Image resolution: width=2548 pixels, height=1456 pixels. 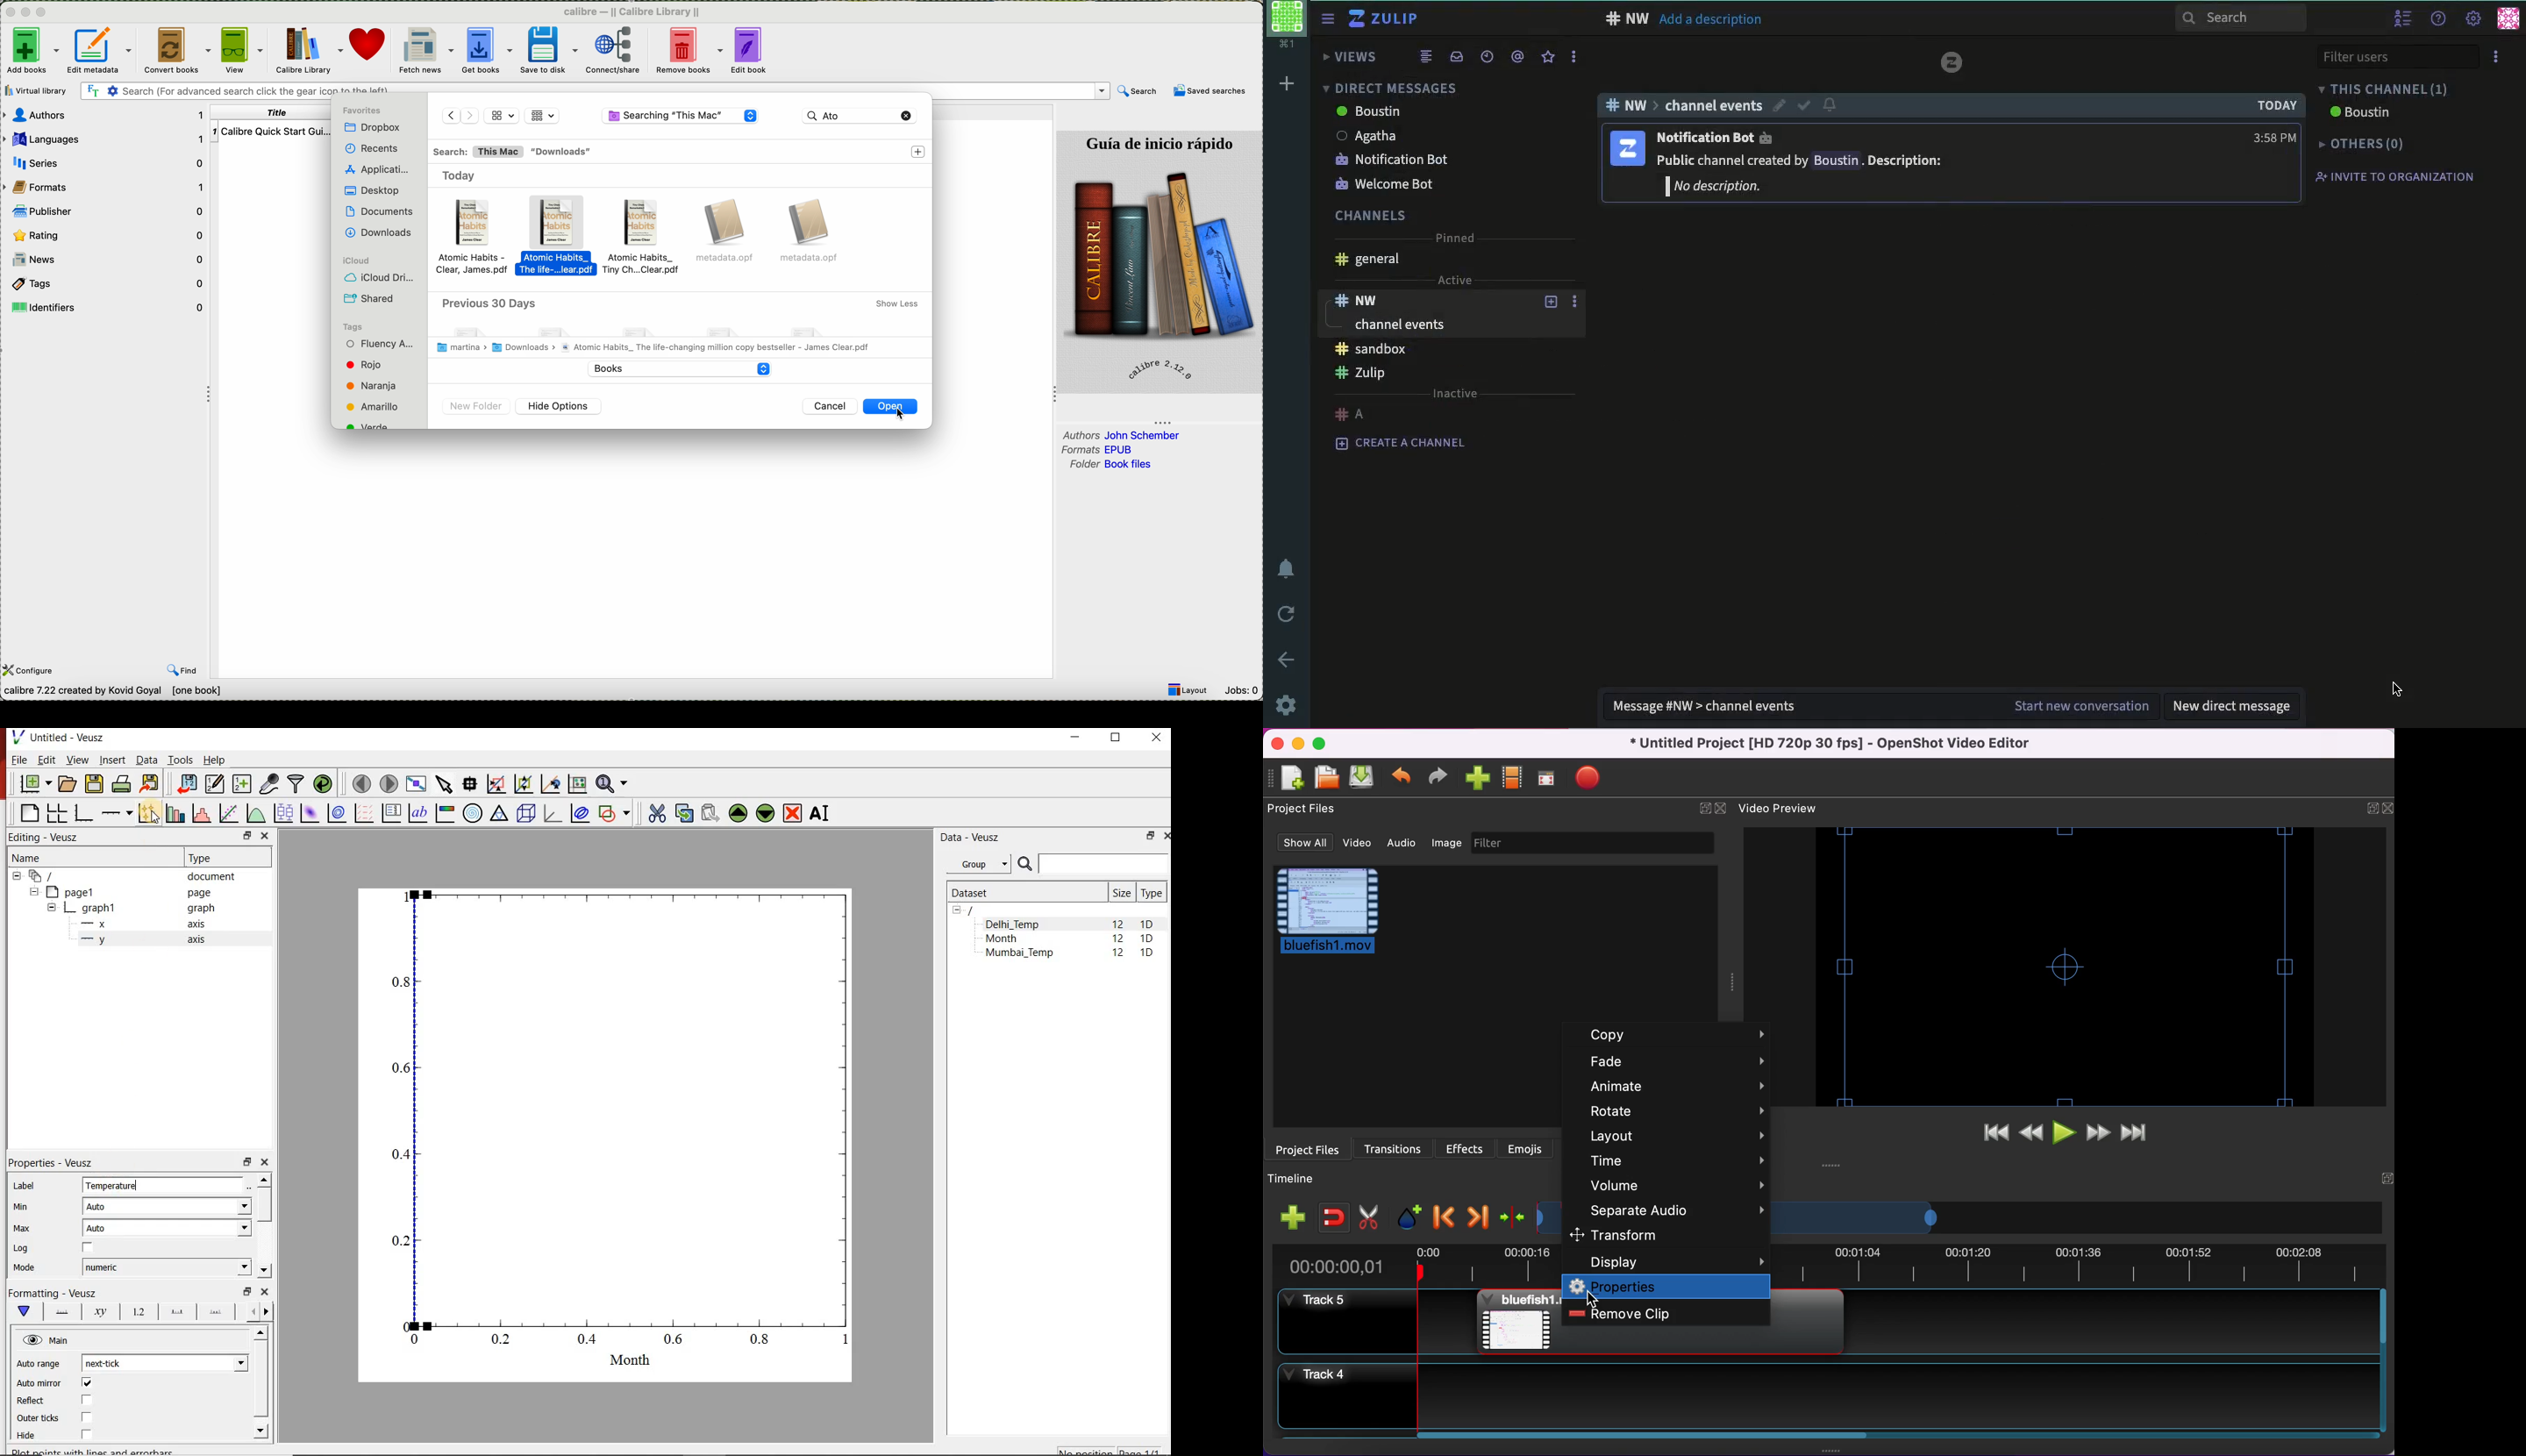 What do you see at coordinates (167, 1267) in the screenshot?
I see `numeric` at bounding box center [167, 1267].